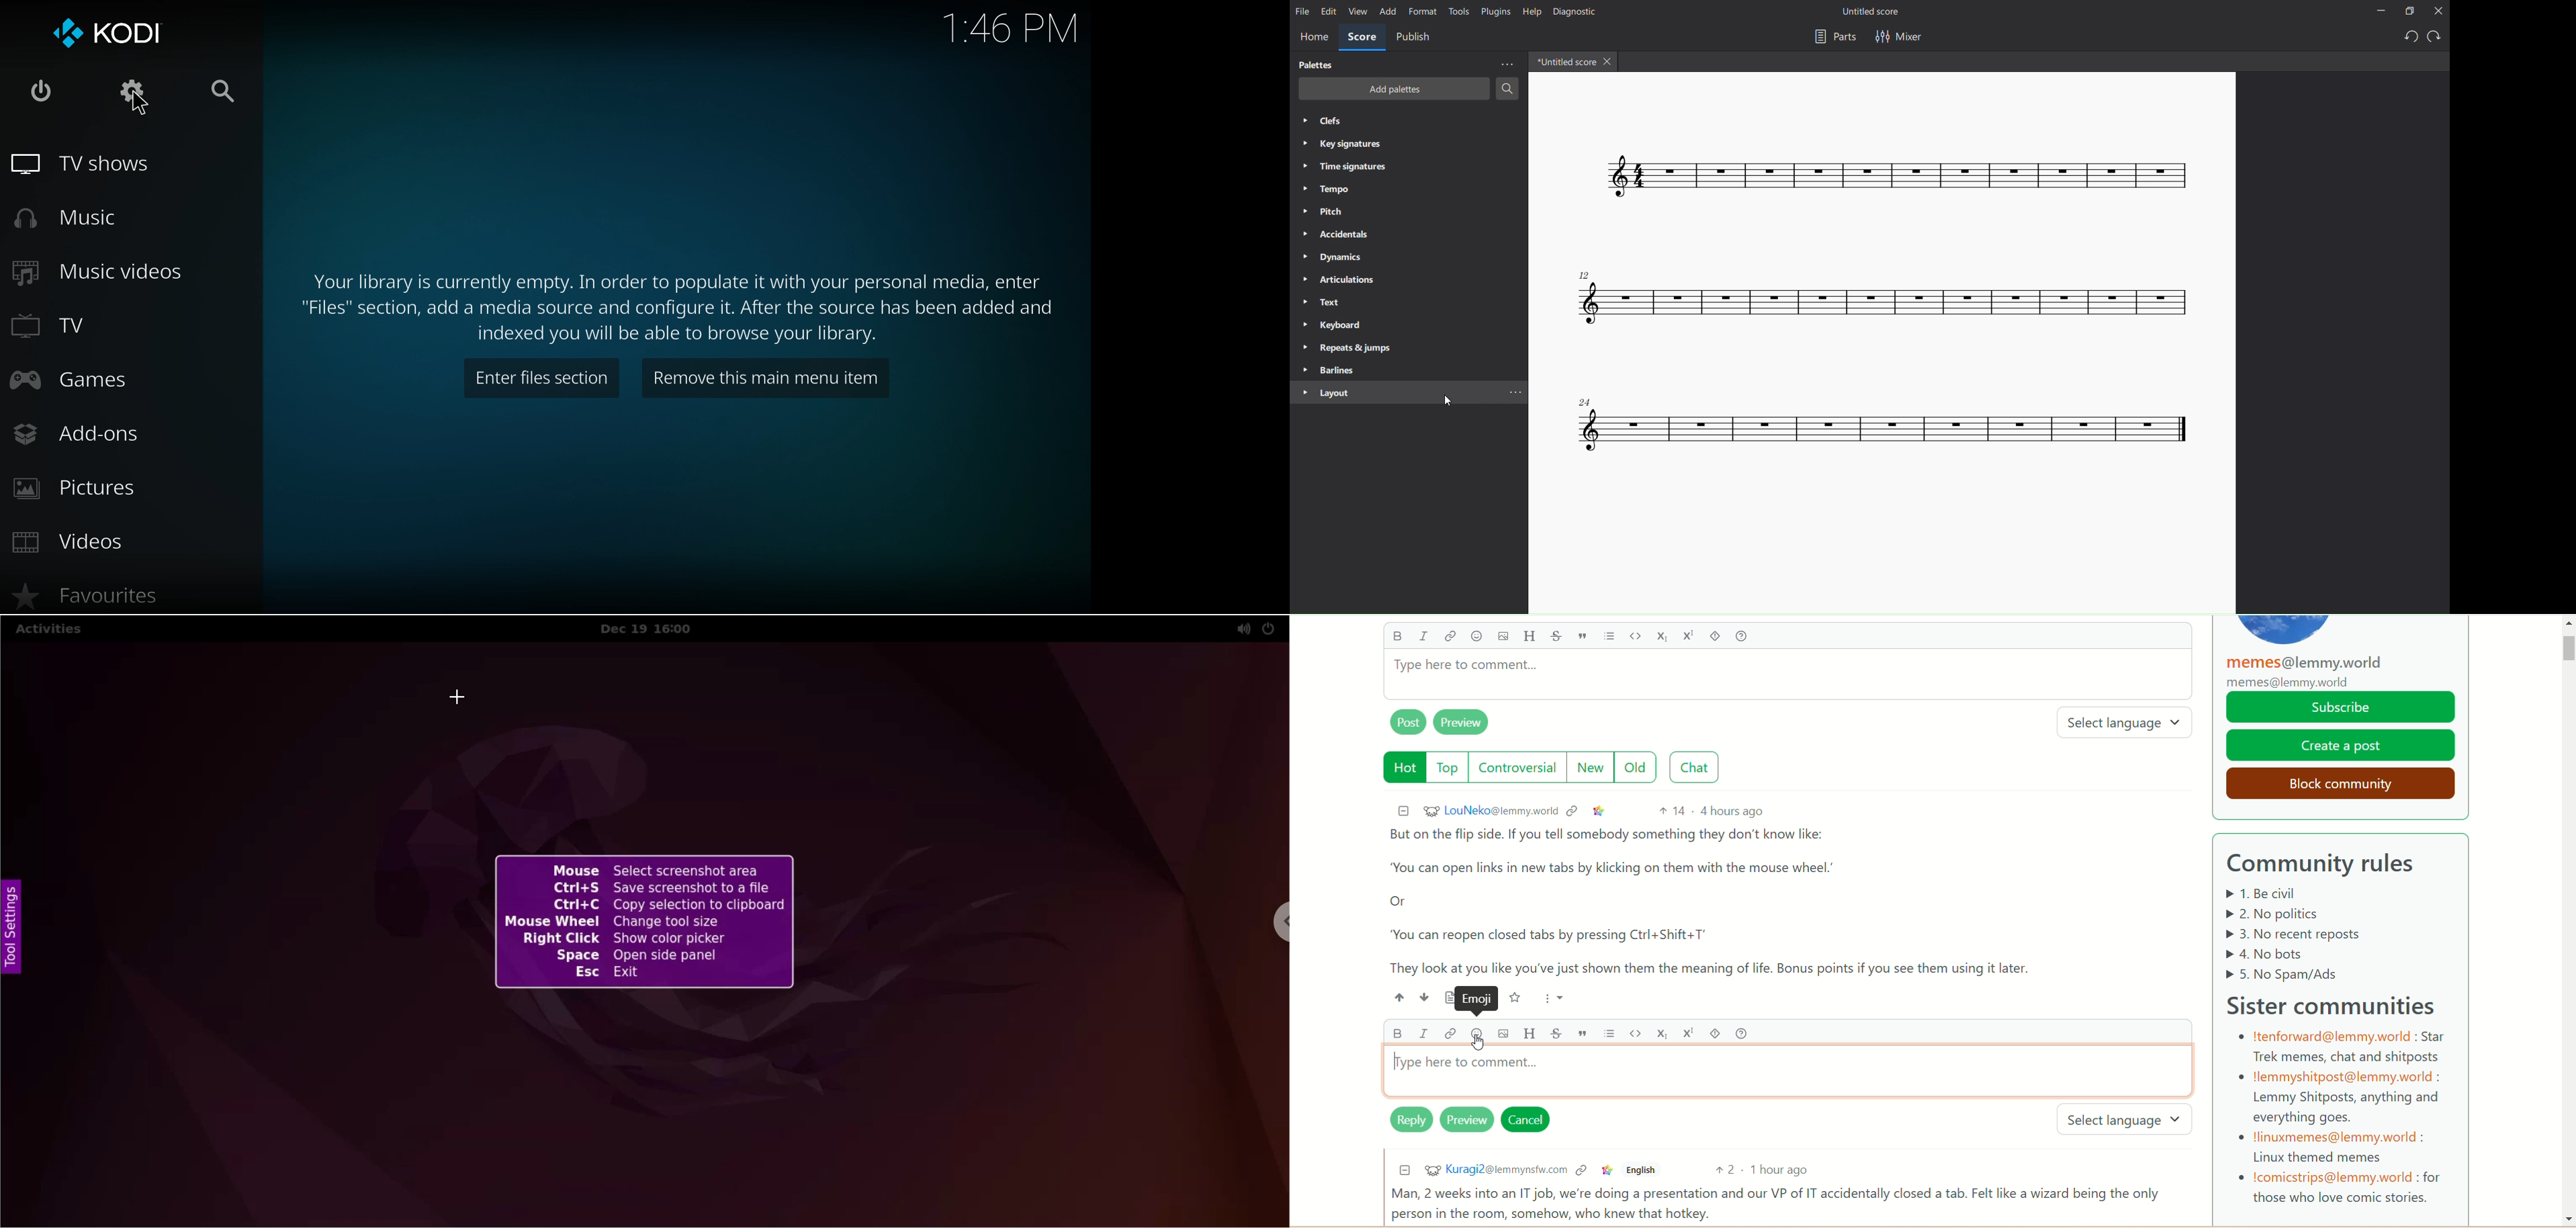 The height and width of the screenshot is (1232, 2576). I want to click on diagnostic, so click(1573, 11).